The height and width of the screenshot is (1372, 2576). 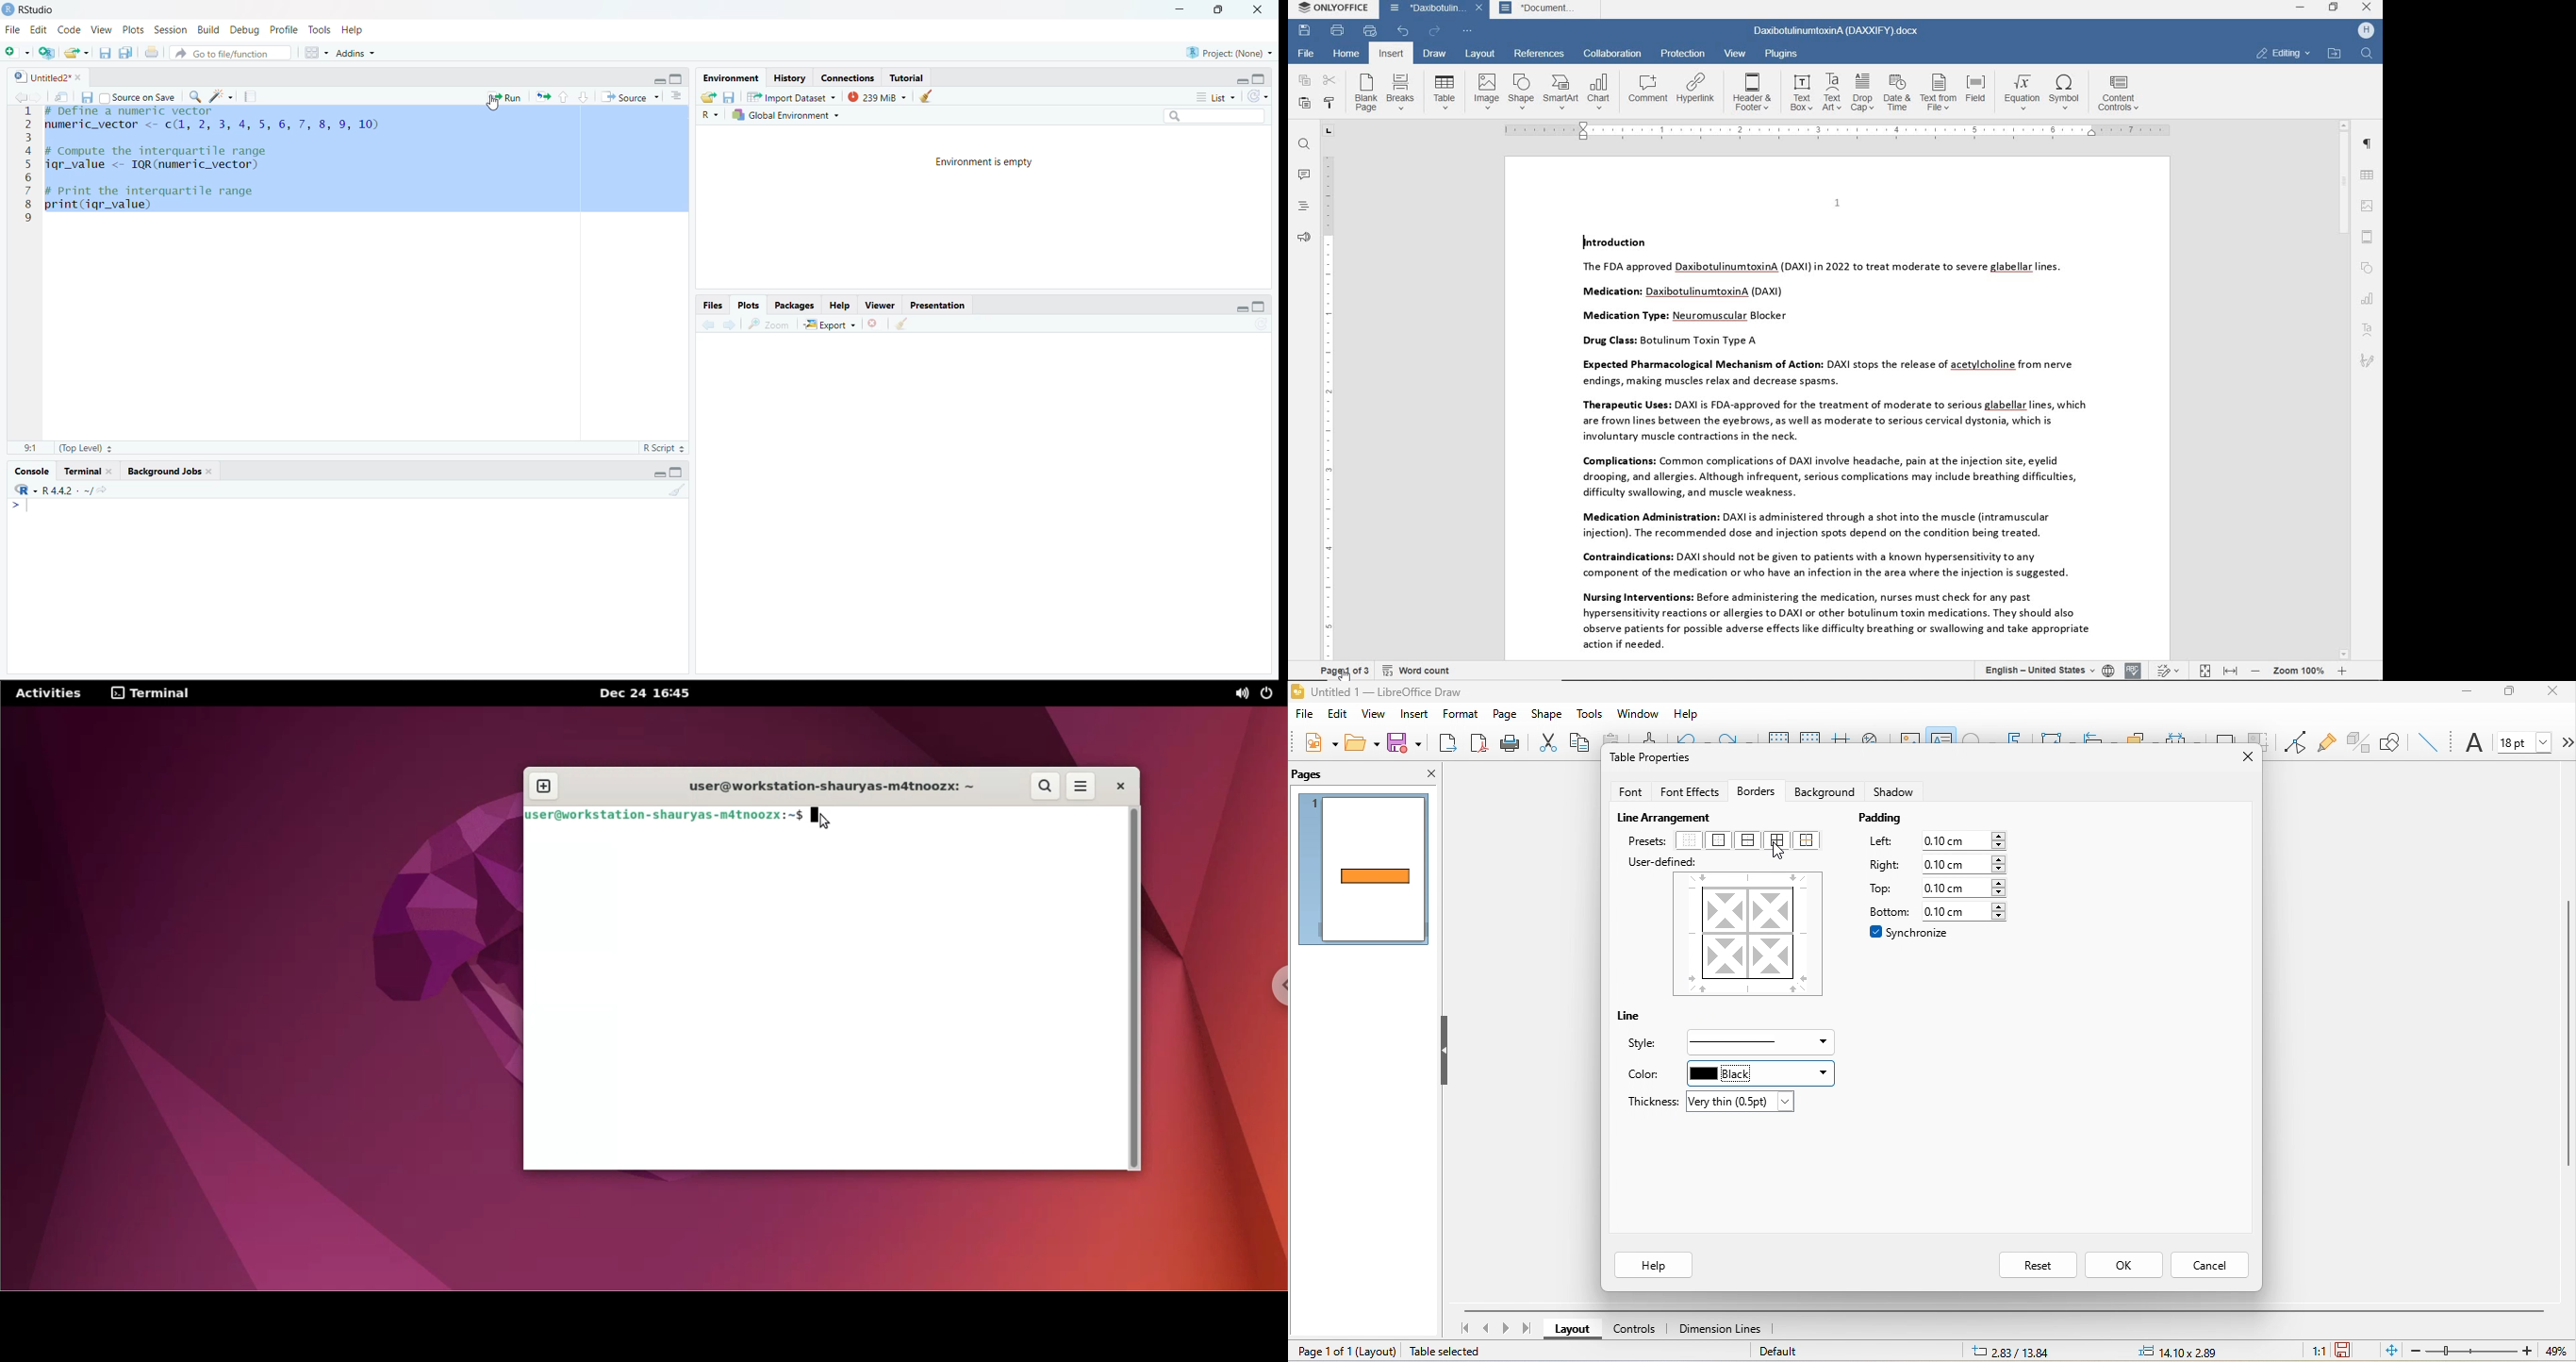 What do you see at coordinates (678, 471) in the screenshot?
I see `Maximize` at bounding box center [678, 471].